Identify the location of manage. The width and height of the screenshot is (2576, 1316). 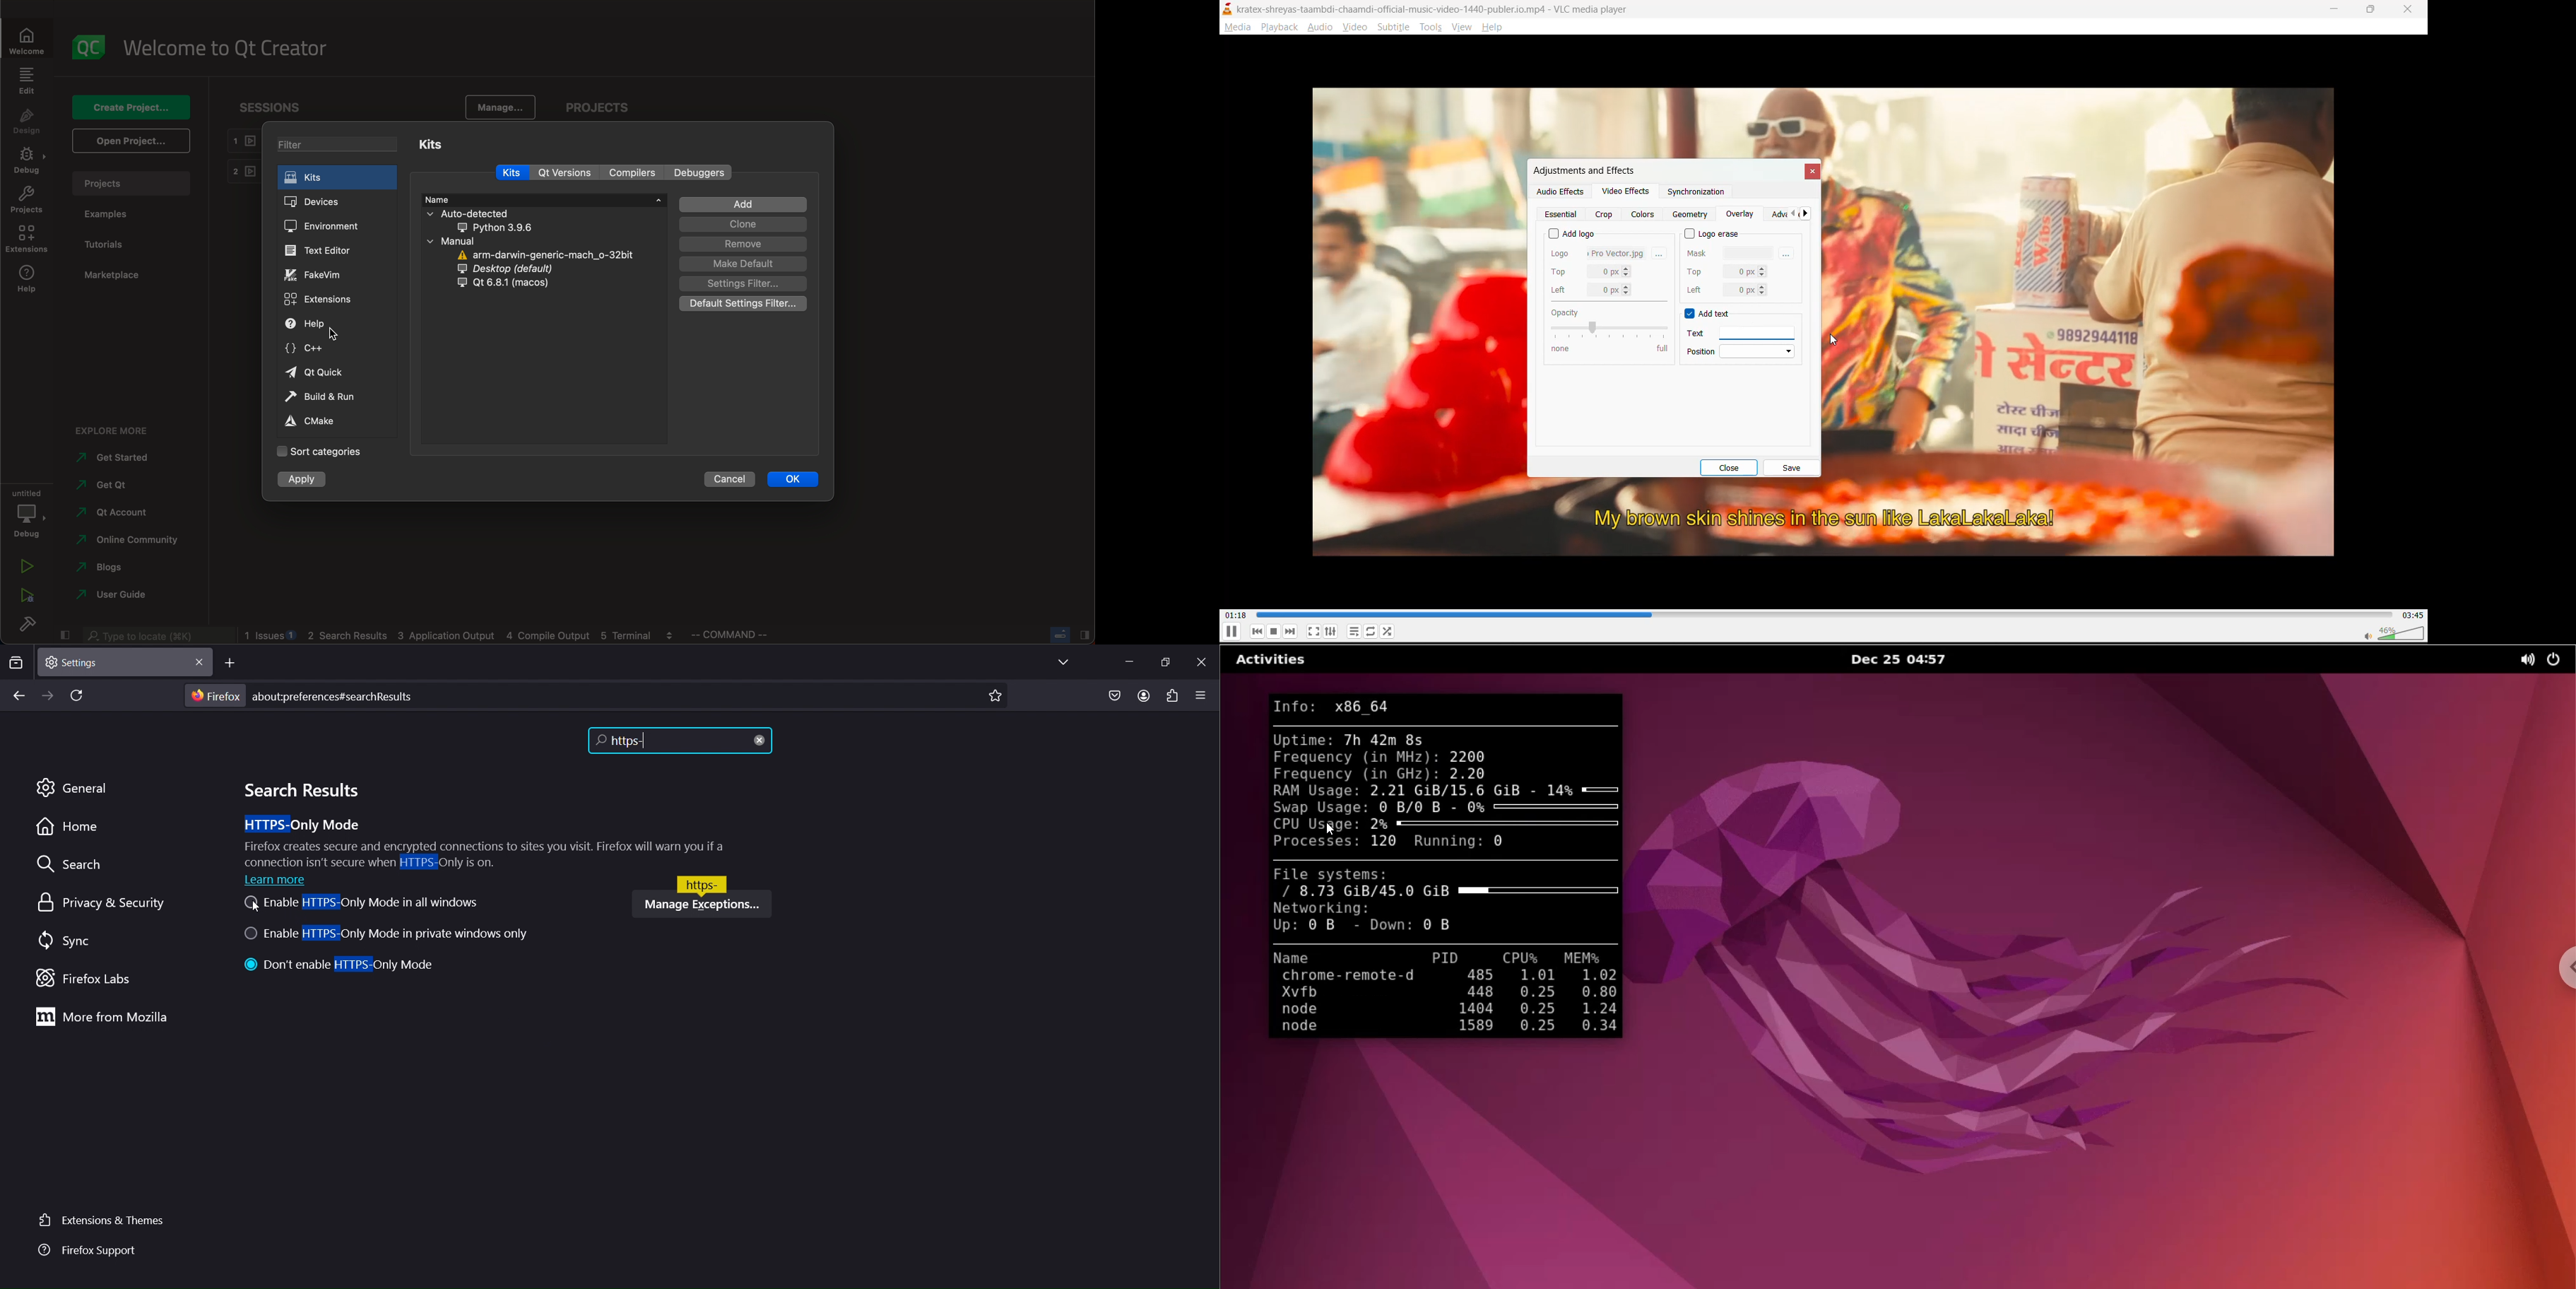
(504, 108).